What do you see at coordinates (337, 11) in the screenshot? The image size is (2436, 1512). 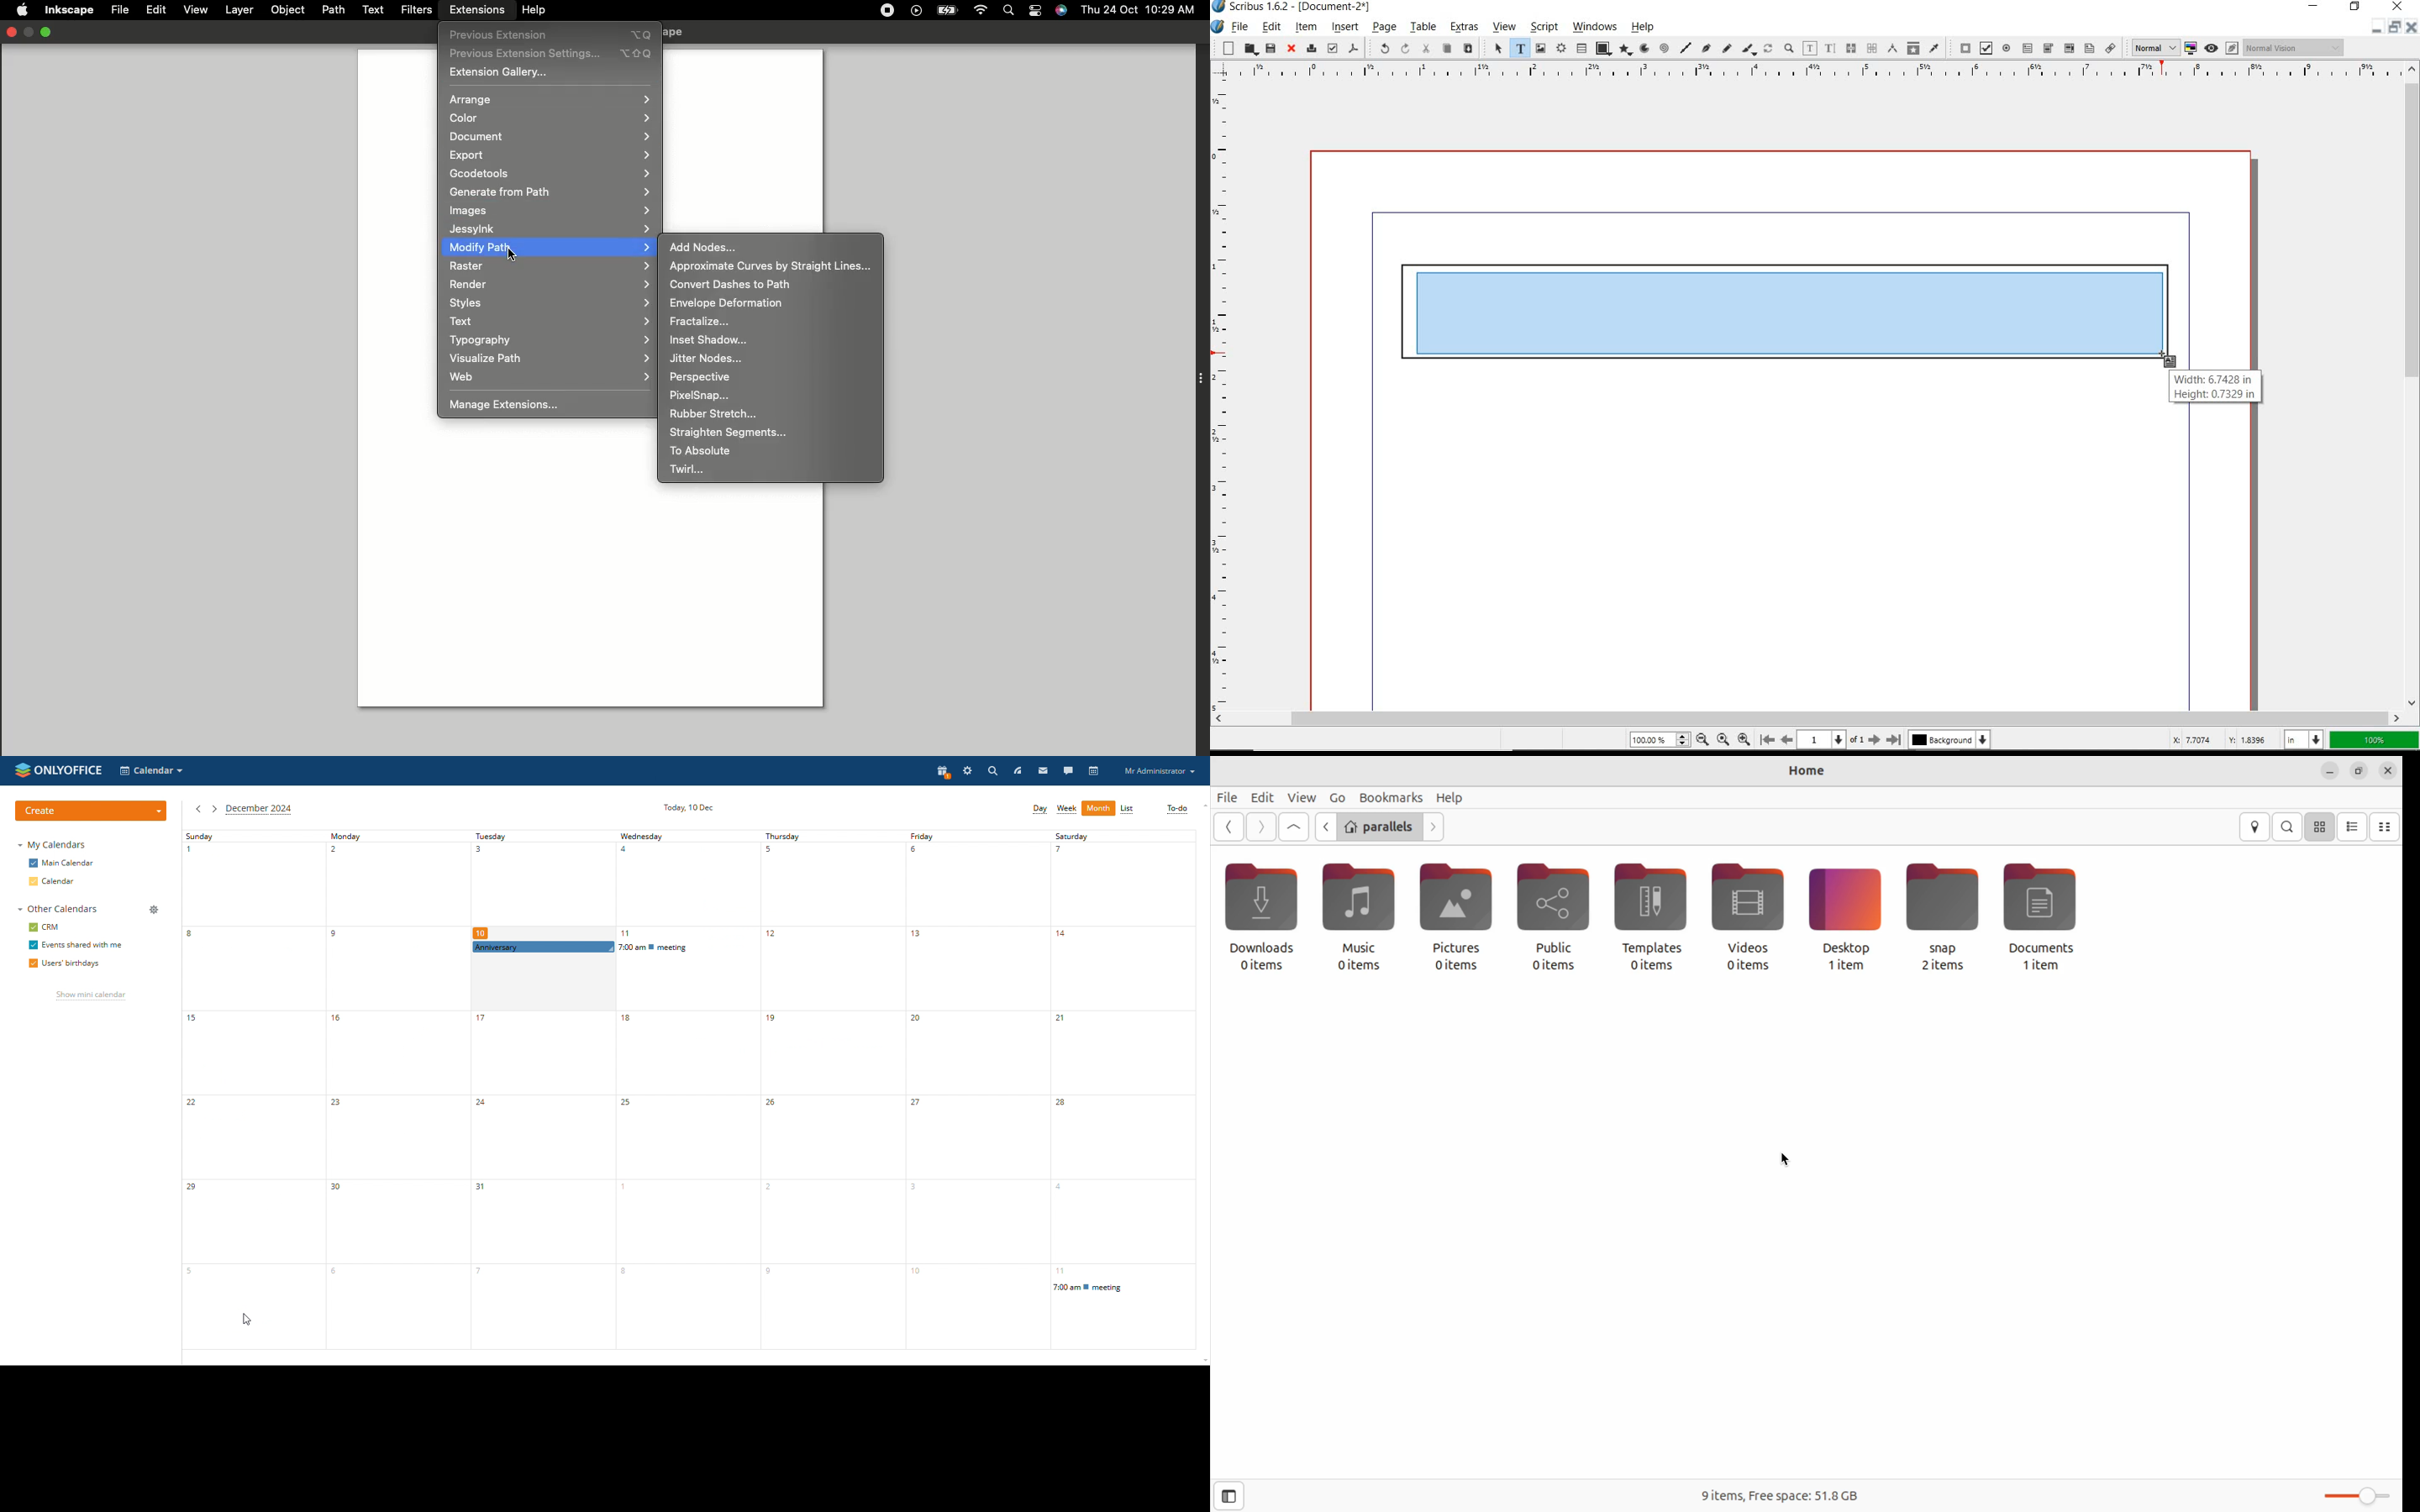 I see `Path` at bounding box center [337, 11].